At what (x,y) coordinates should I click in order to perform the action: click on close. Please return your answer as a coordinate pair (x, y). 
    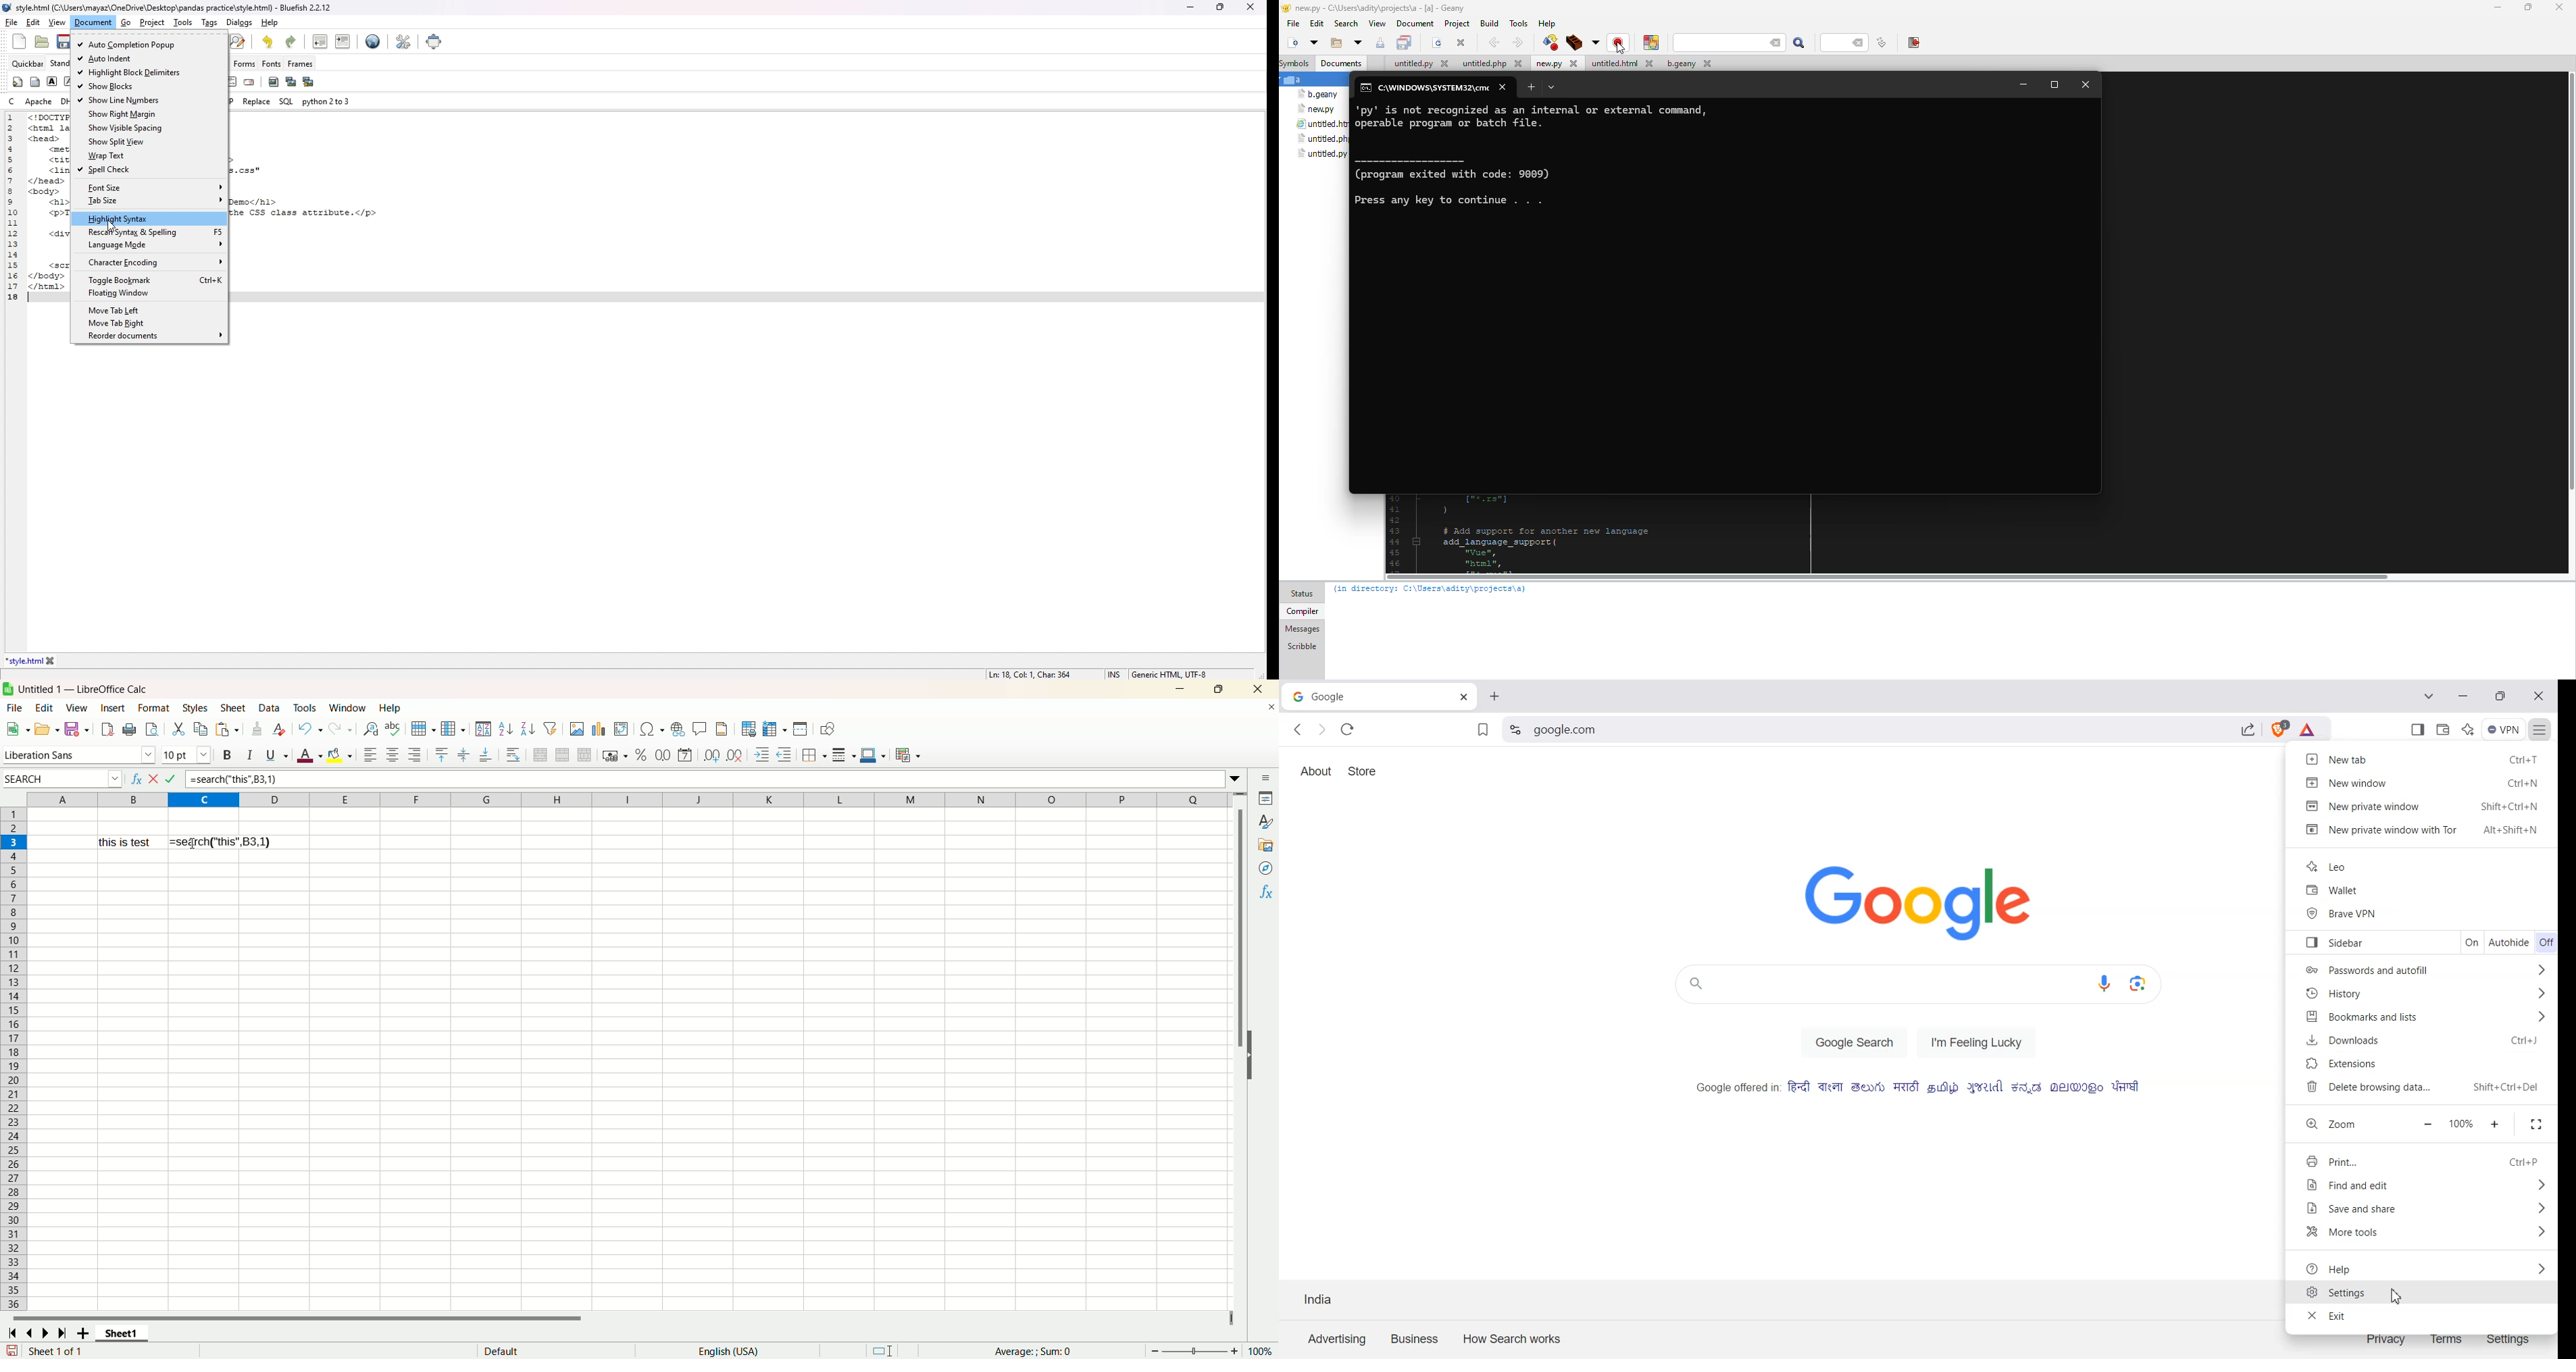
    Looking at the image, I should click on (1256, 689).